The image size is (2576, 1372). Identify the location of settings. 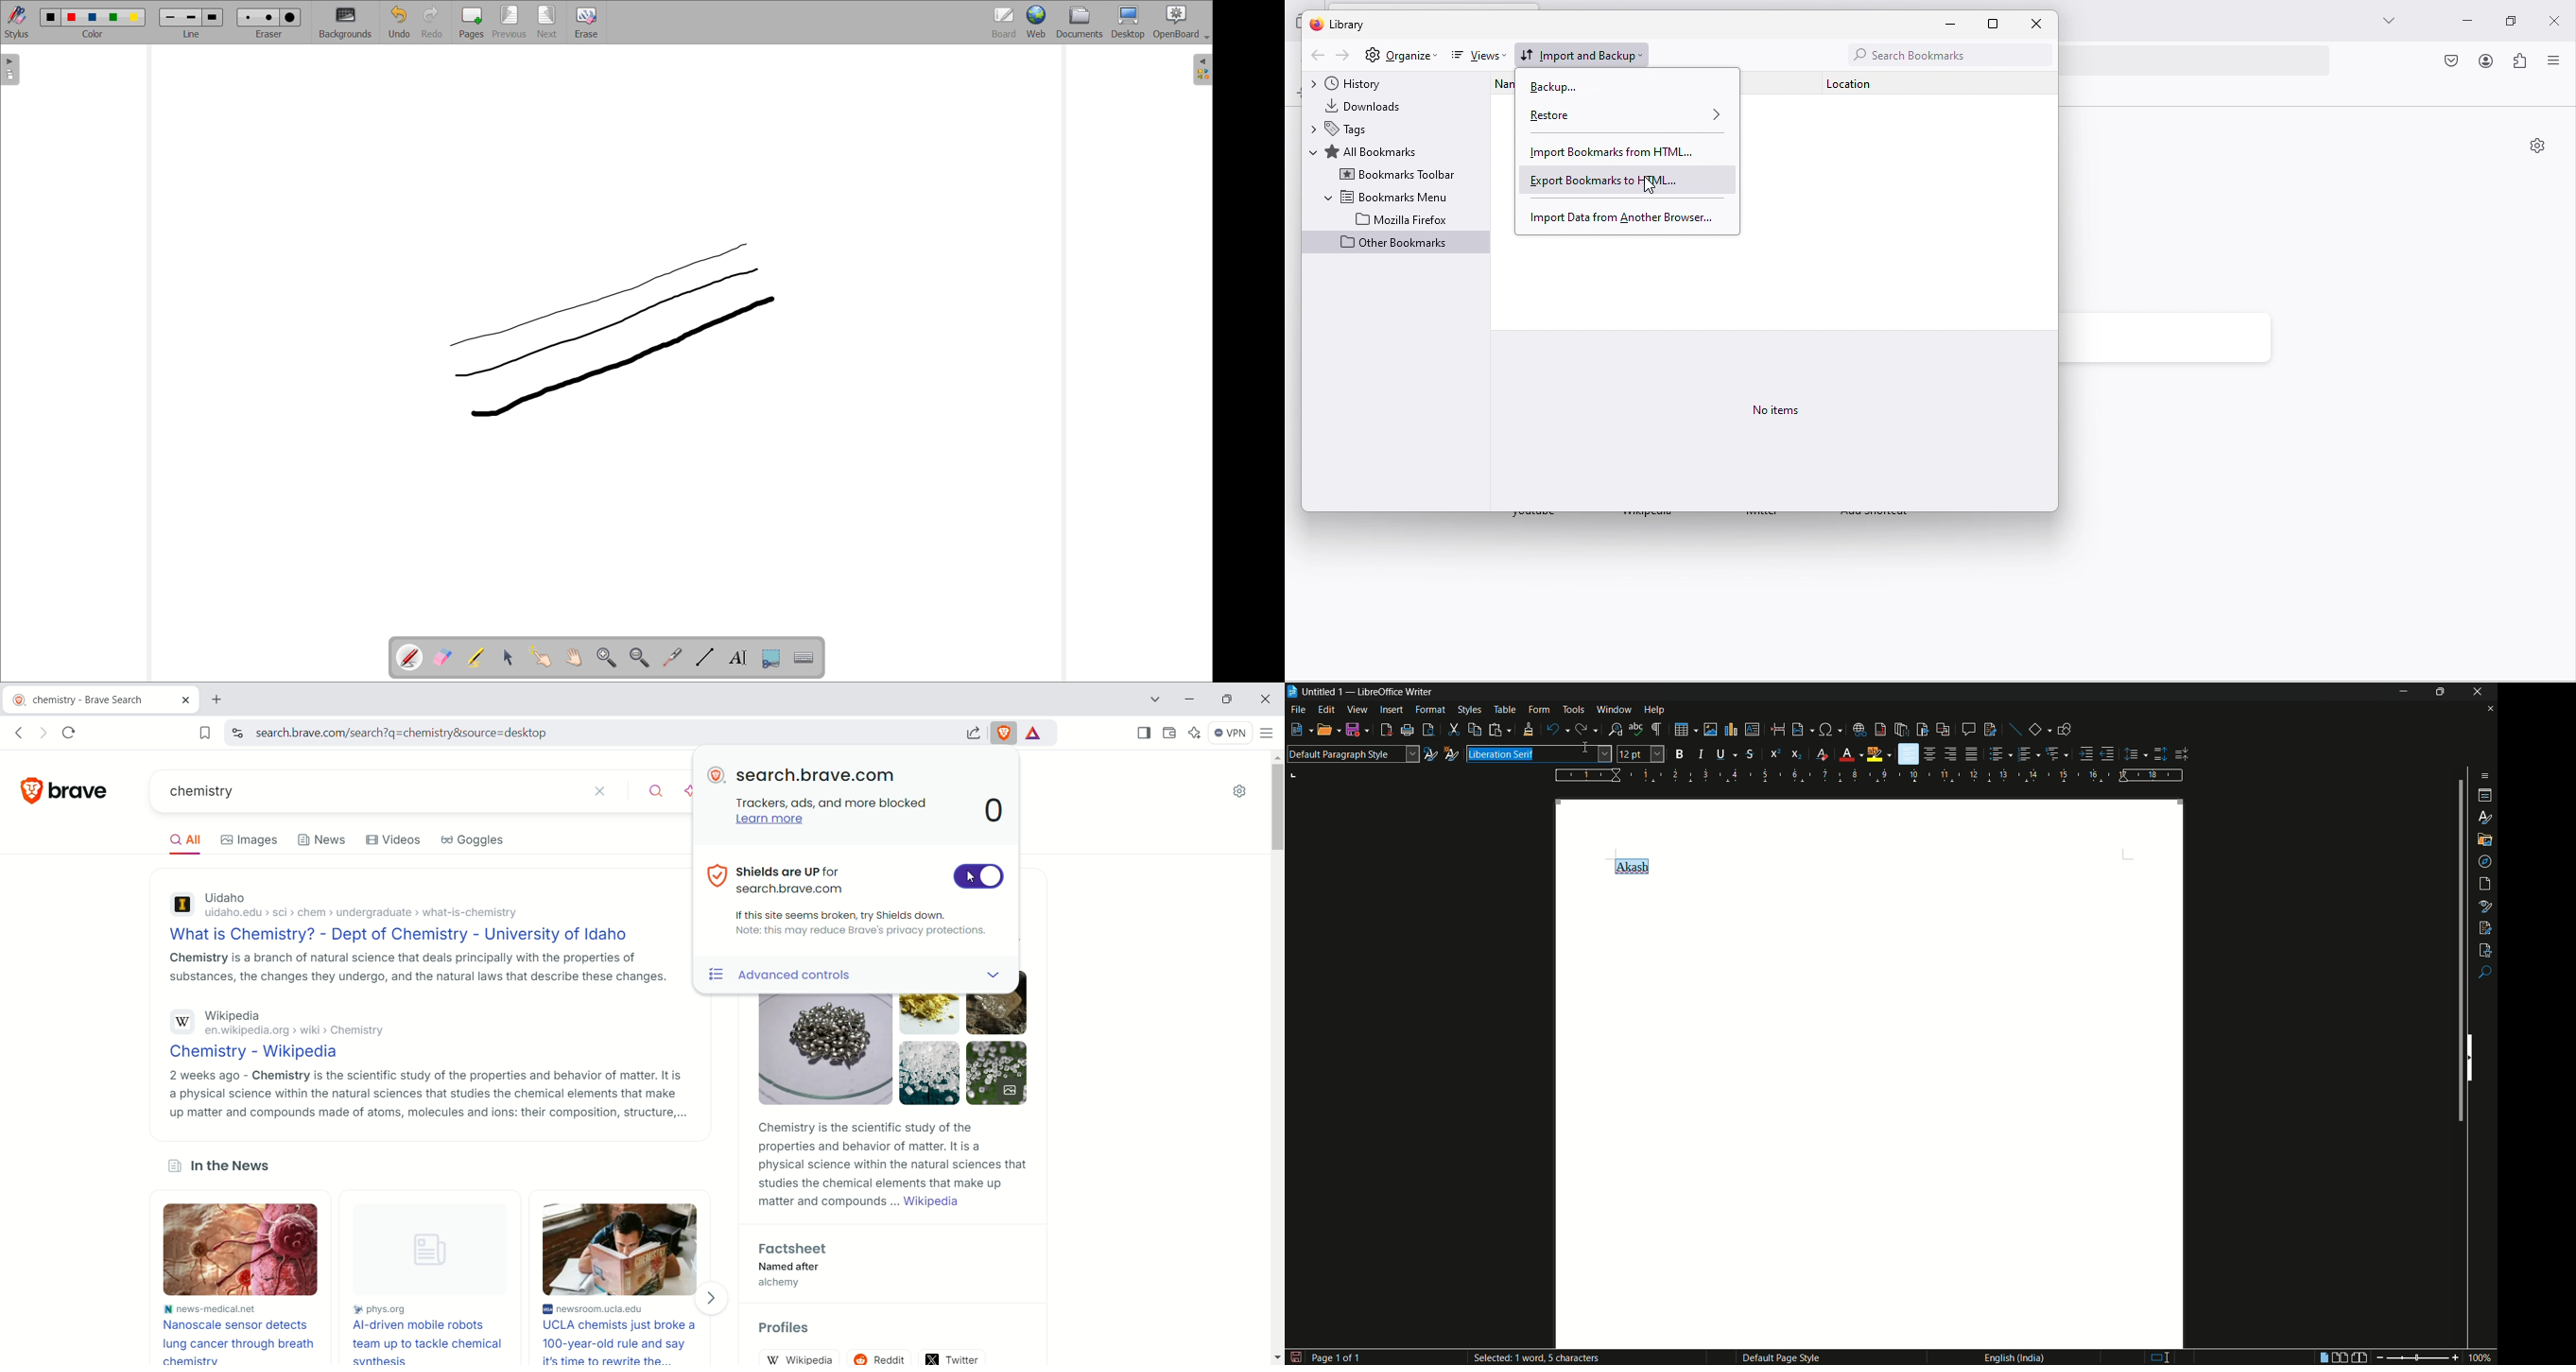
(2537, 147).